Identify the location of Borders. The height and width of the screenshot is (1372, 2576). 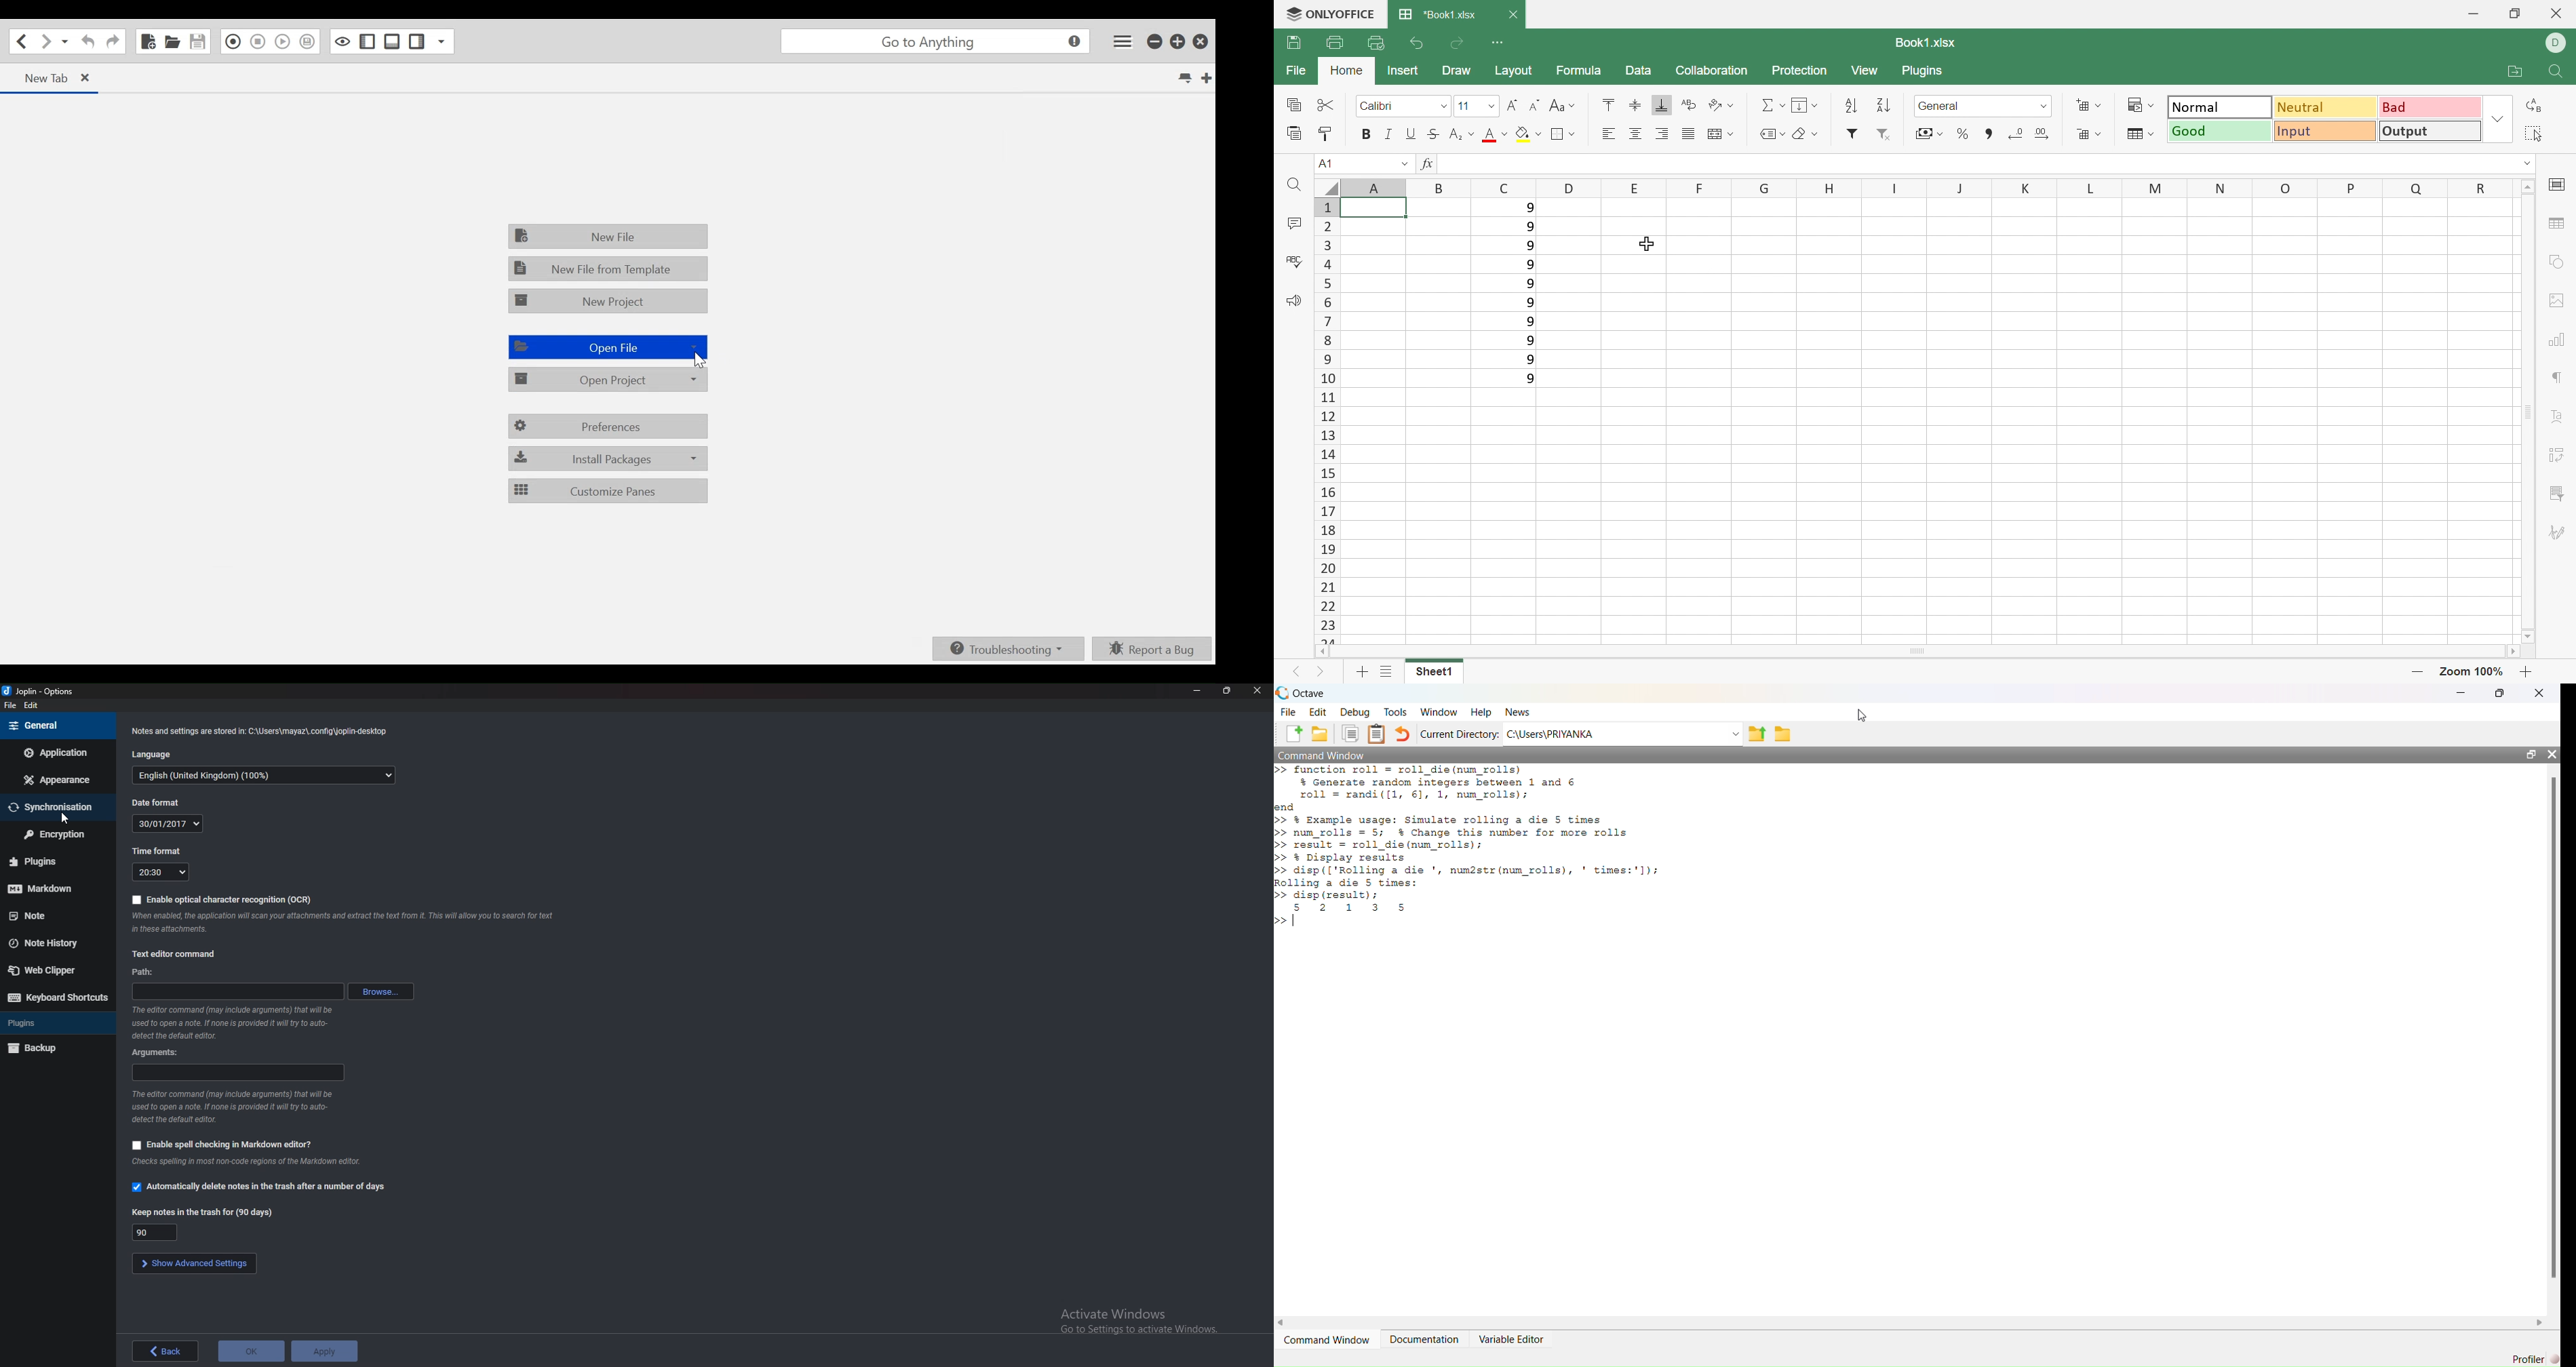
(1563, 134).